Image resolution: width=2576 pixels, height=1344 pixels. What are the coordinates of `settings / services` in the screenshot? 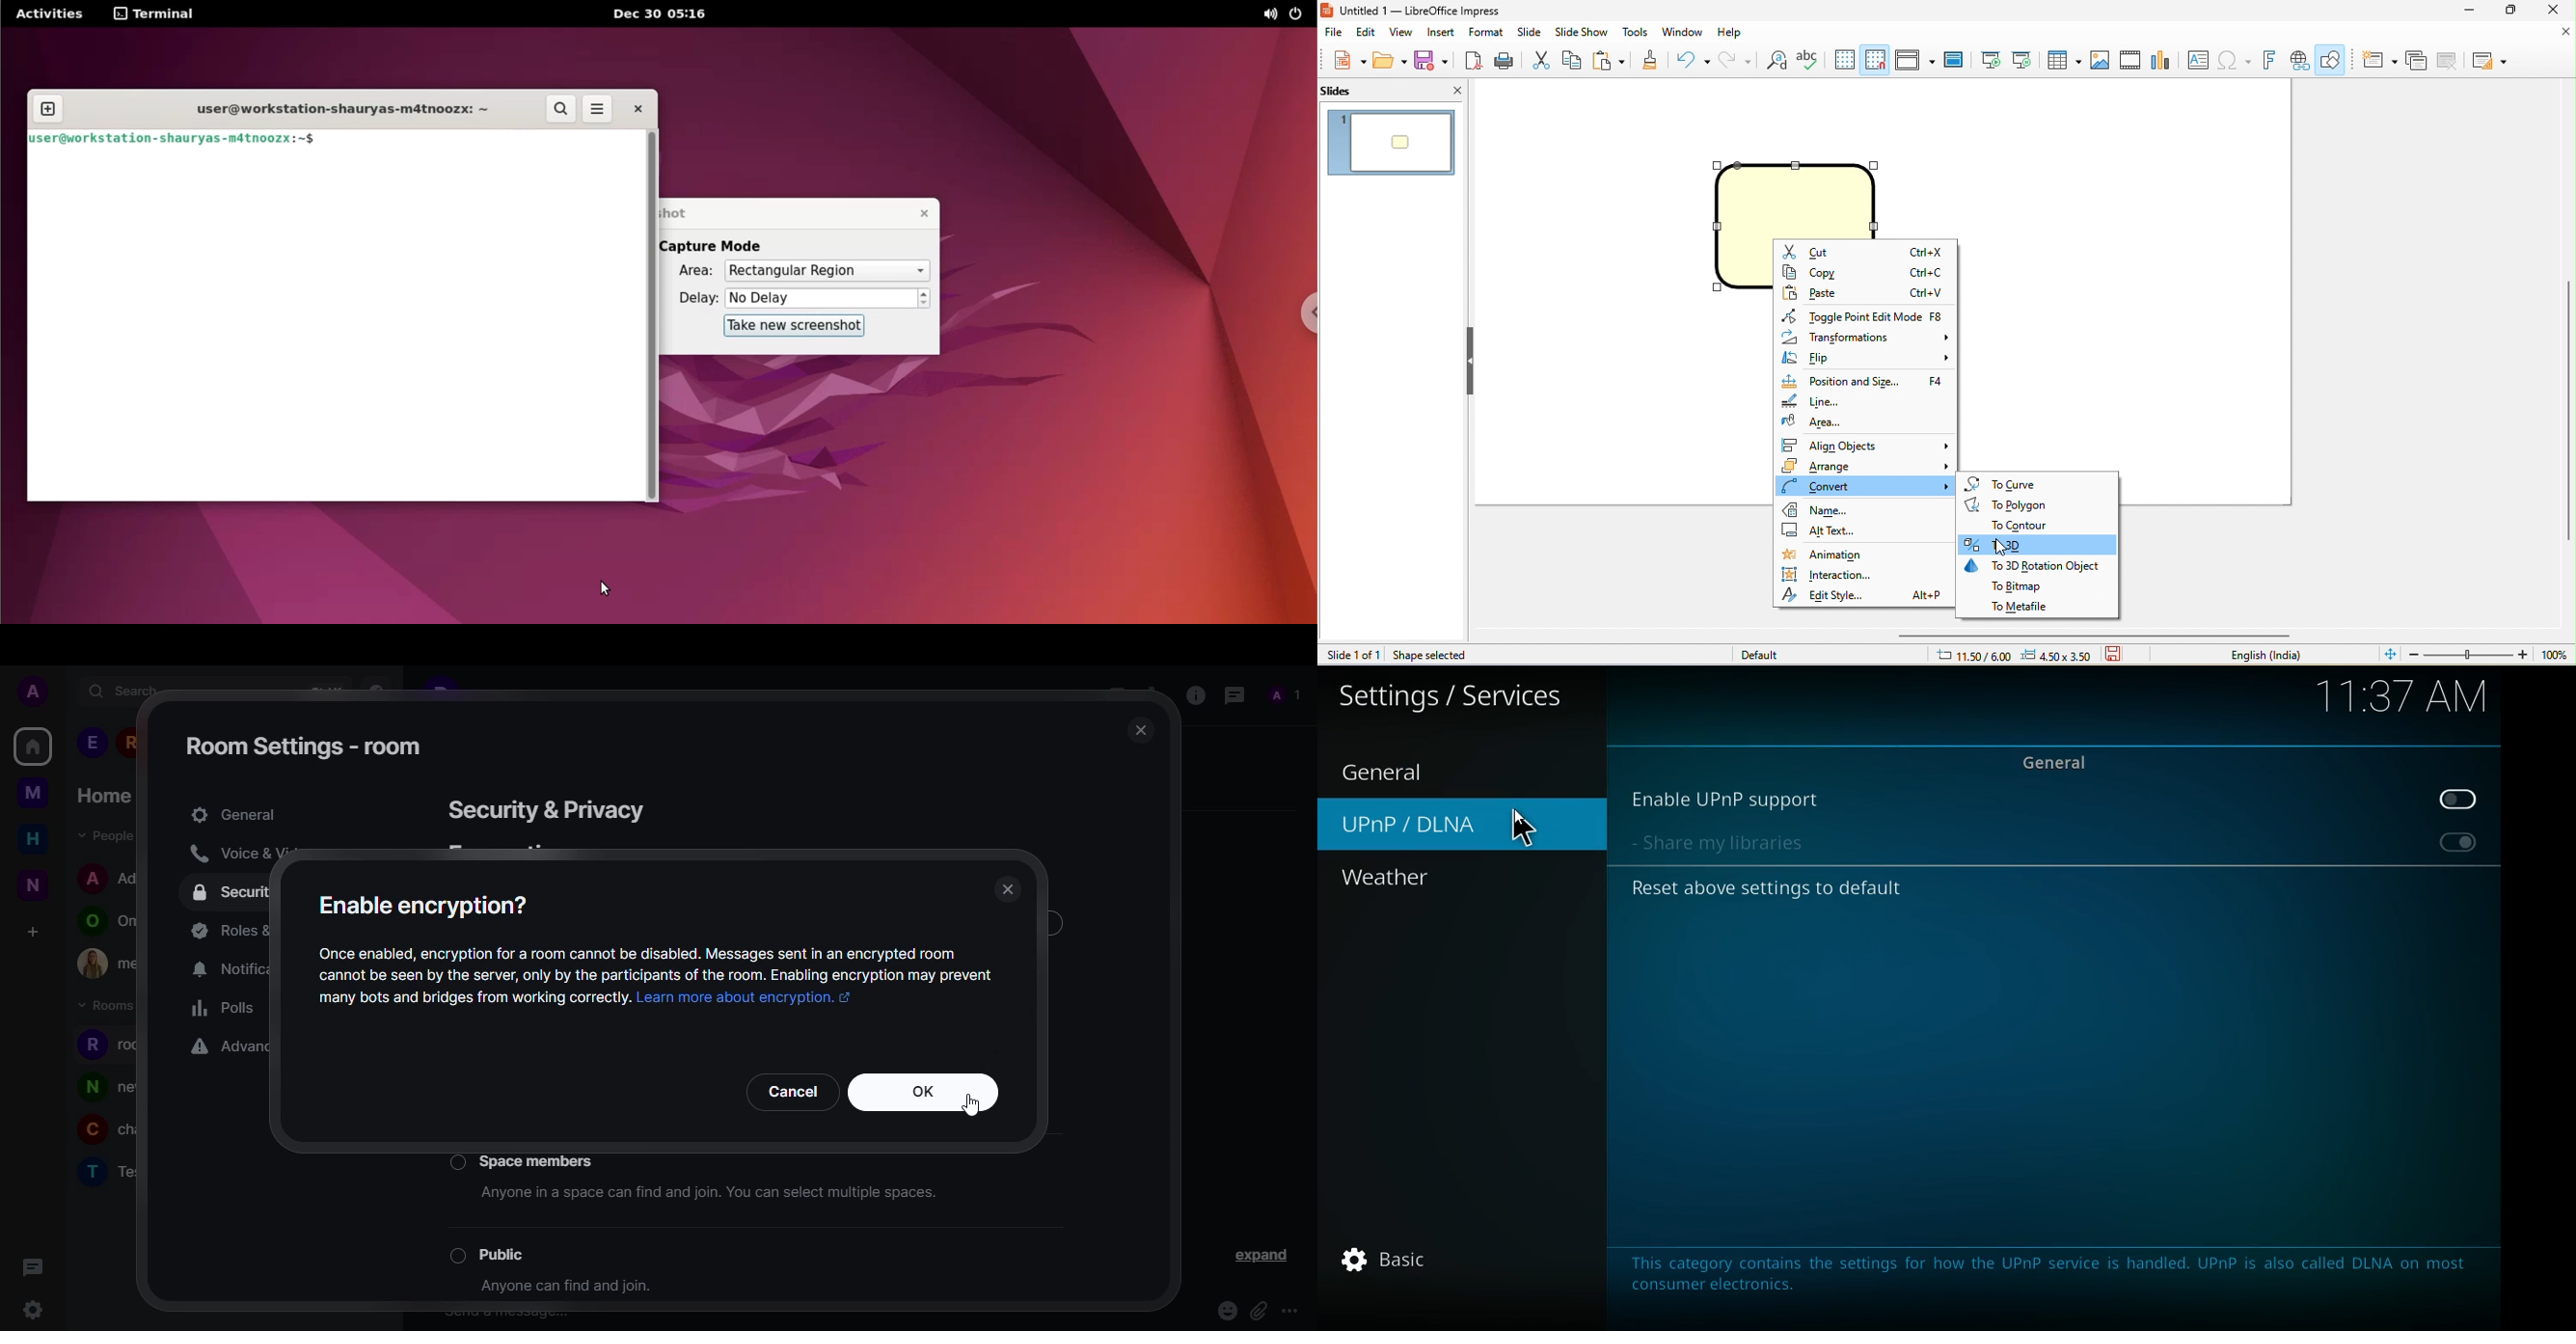 It's located at (1455, 697).